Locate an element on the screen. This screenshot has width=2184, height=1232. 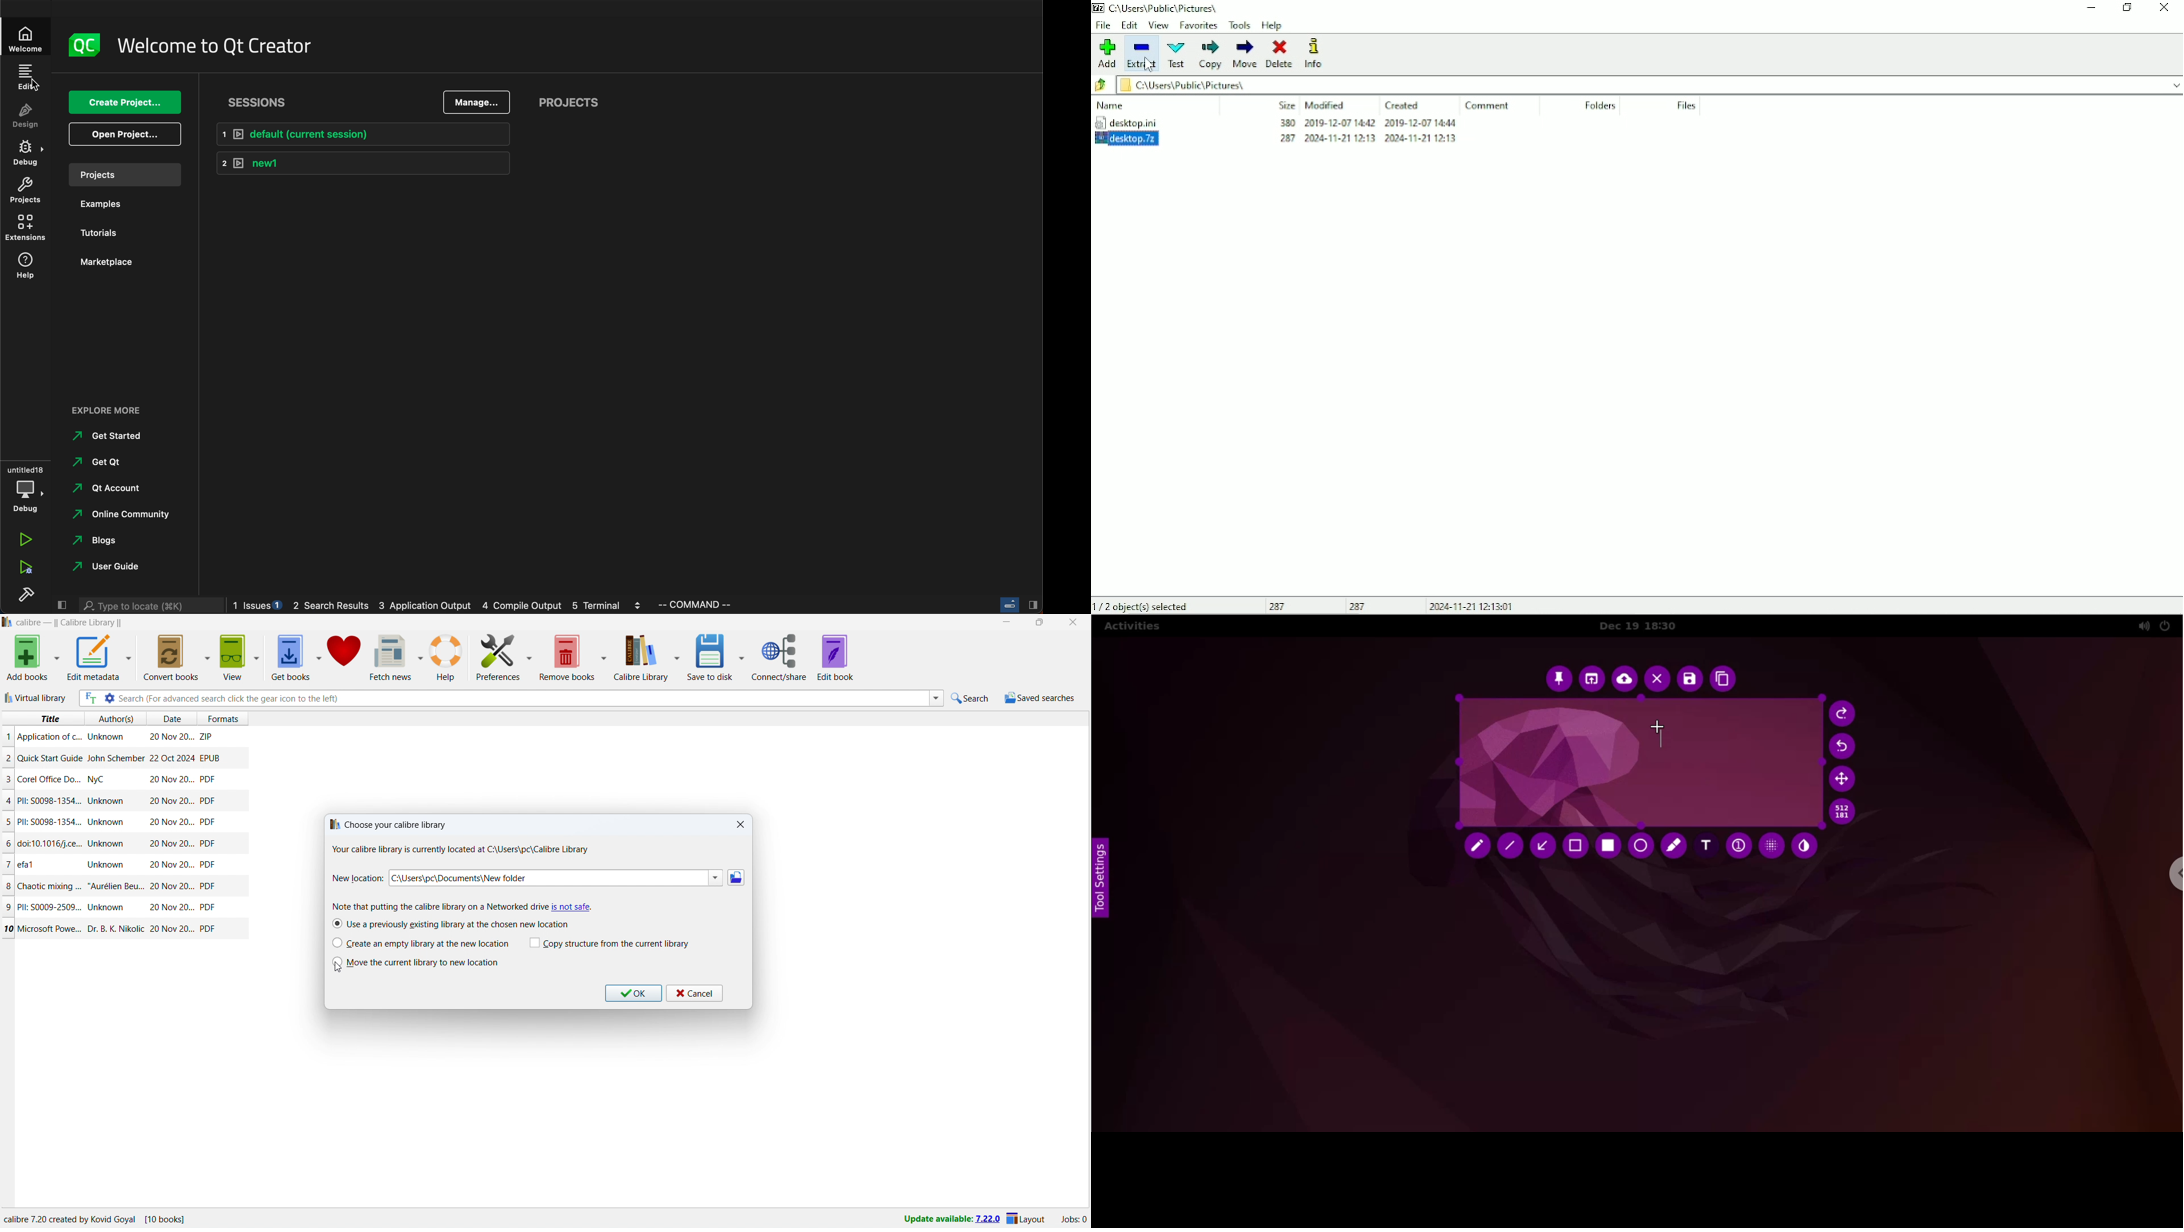
maximize is located at coordinates (1040, 623).